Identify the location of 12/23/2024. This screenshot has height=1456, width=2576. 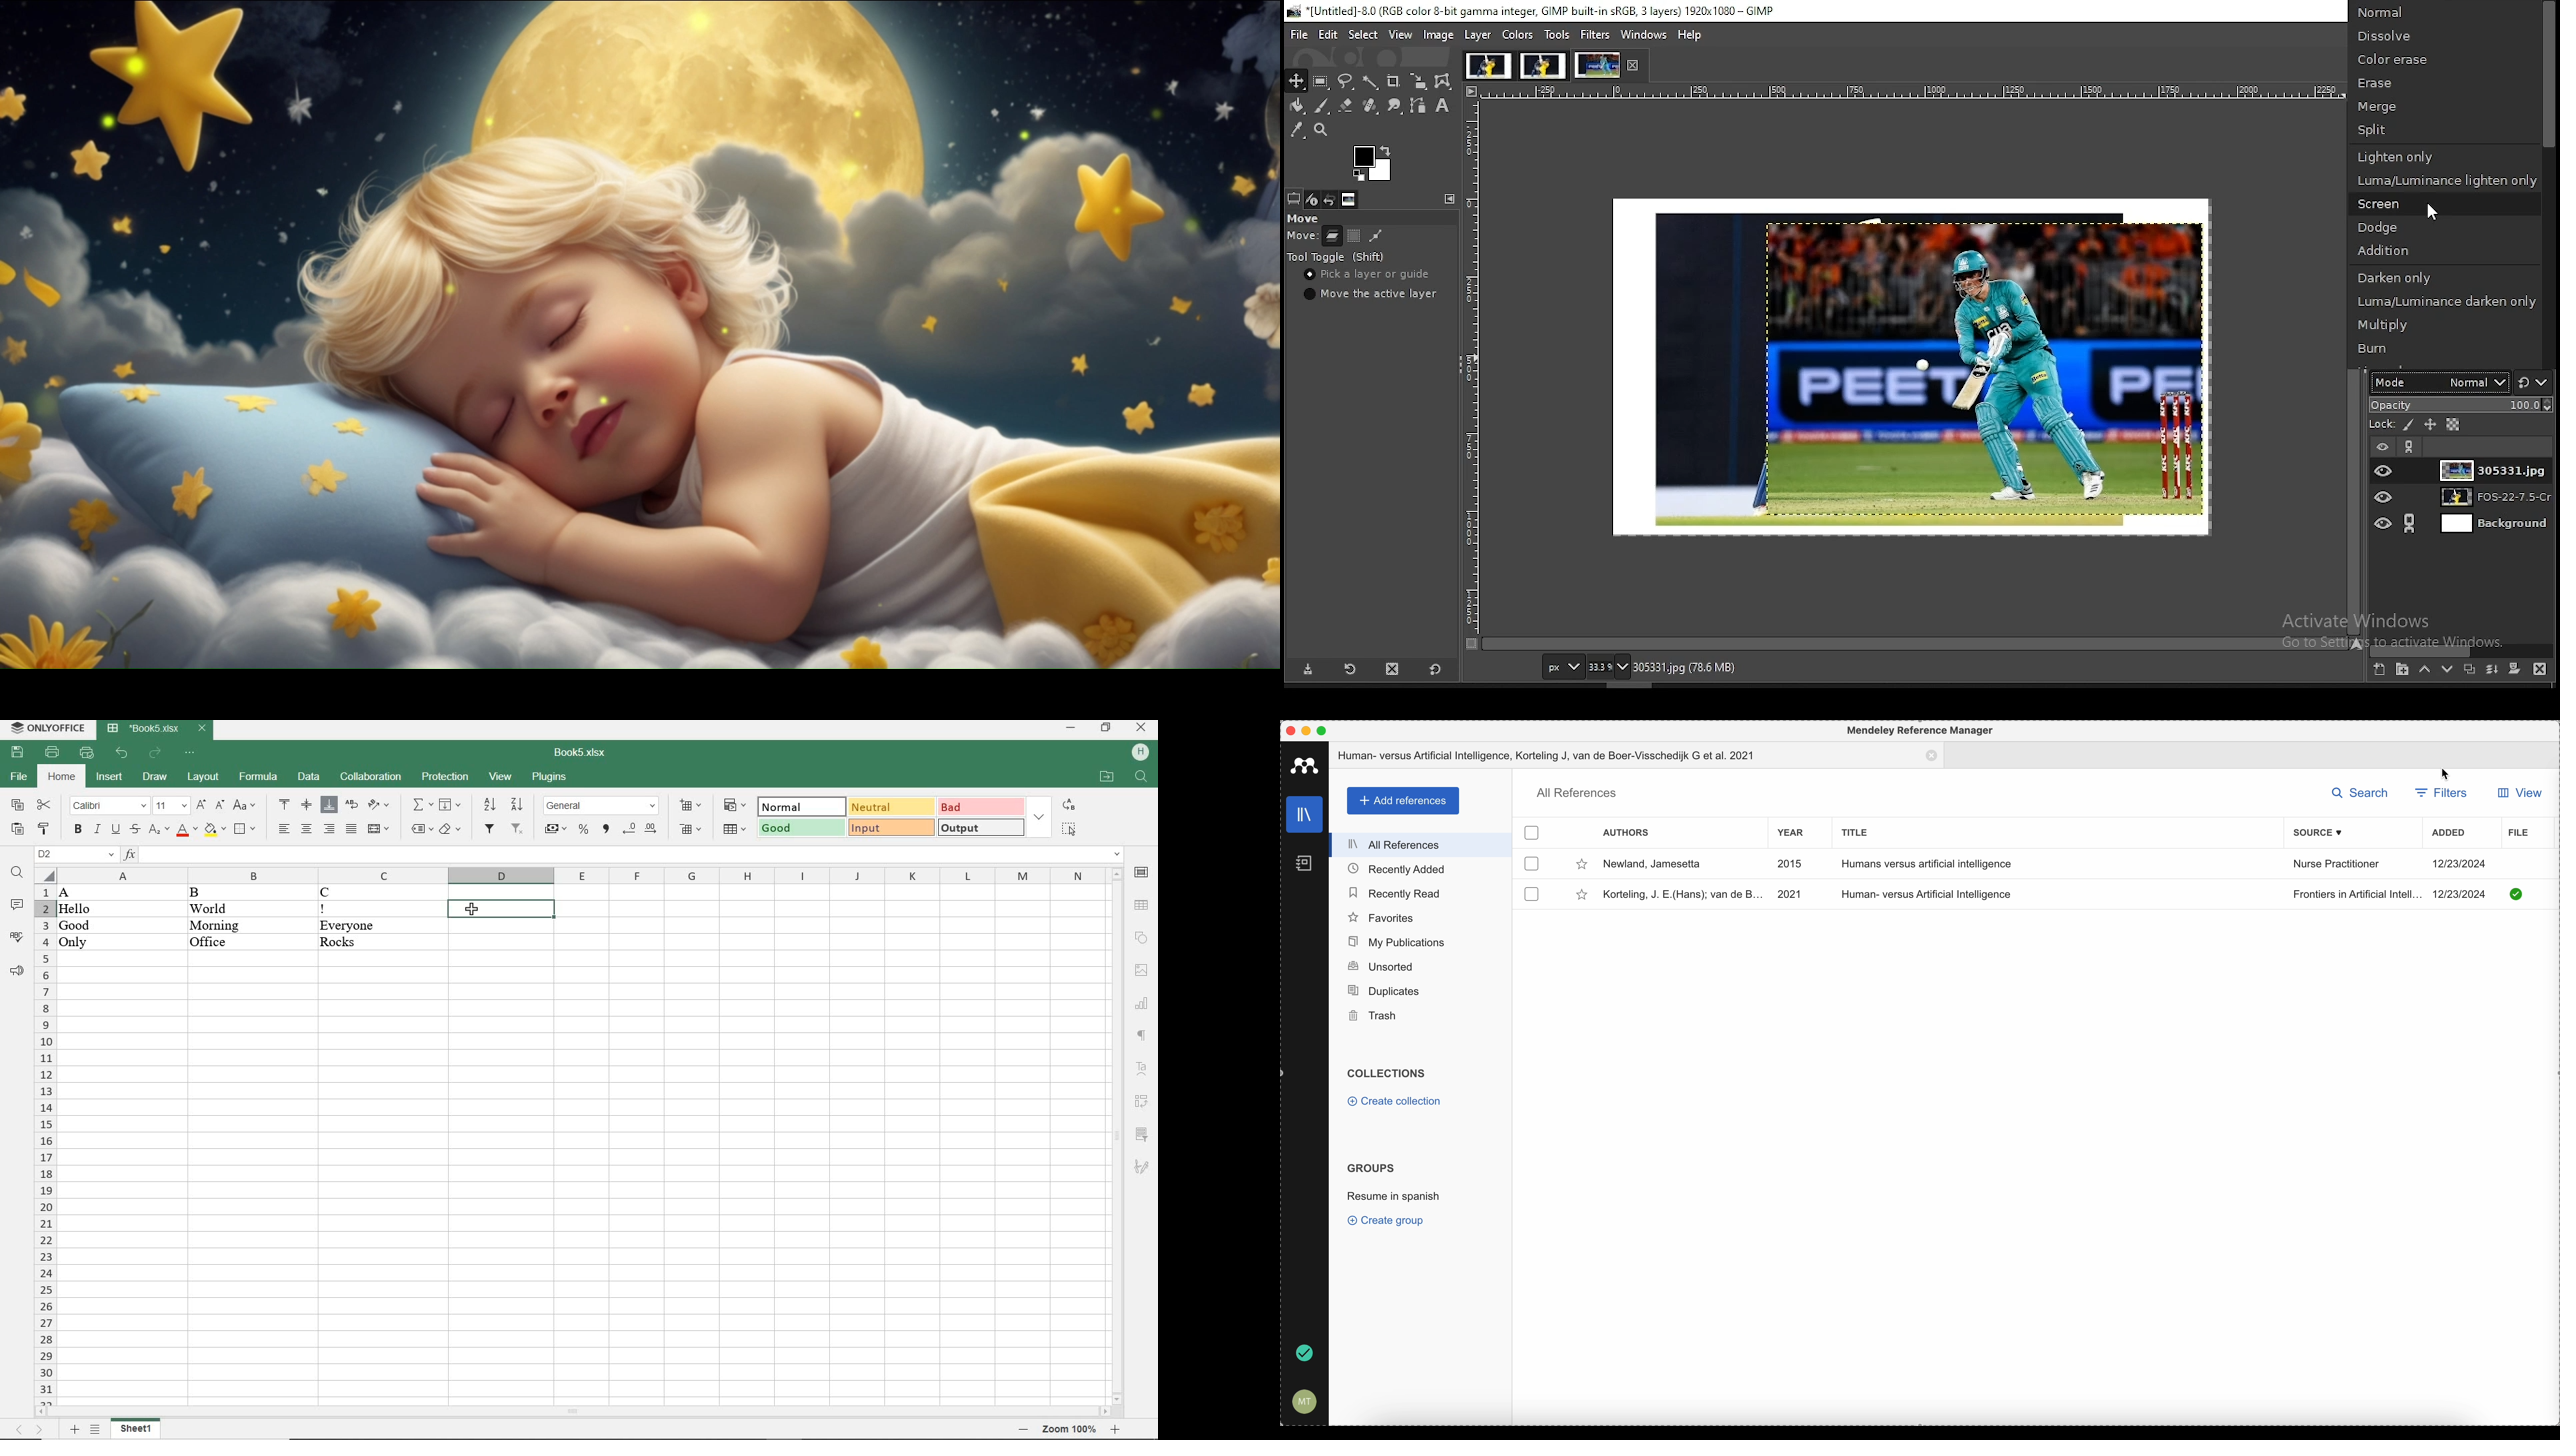
(2459, 865).